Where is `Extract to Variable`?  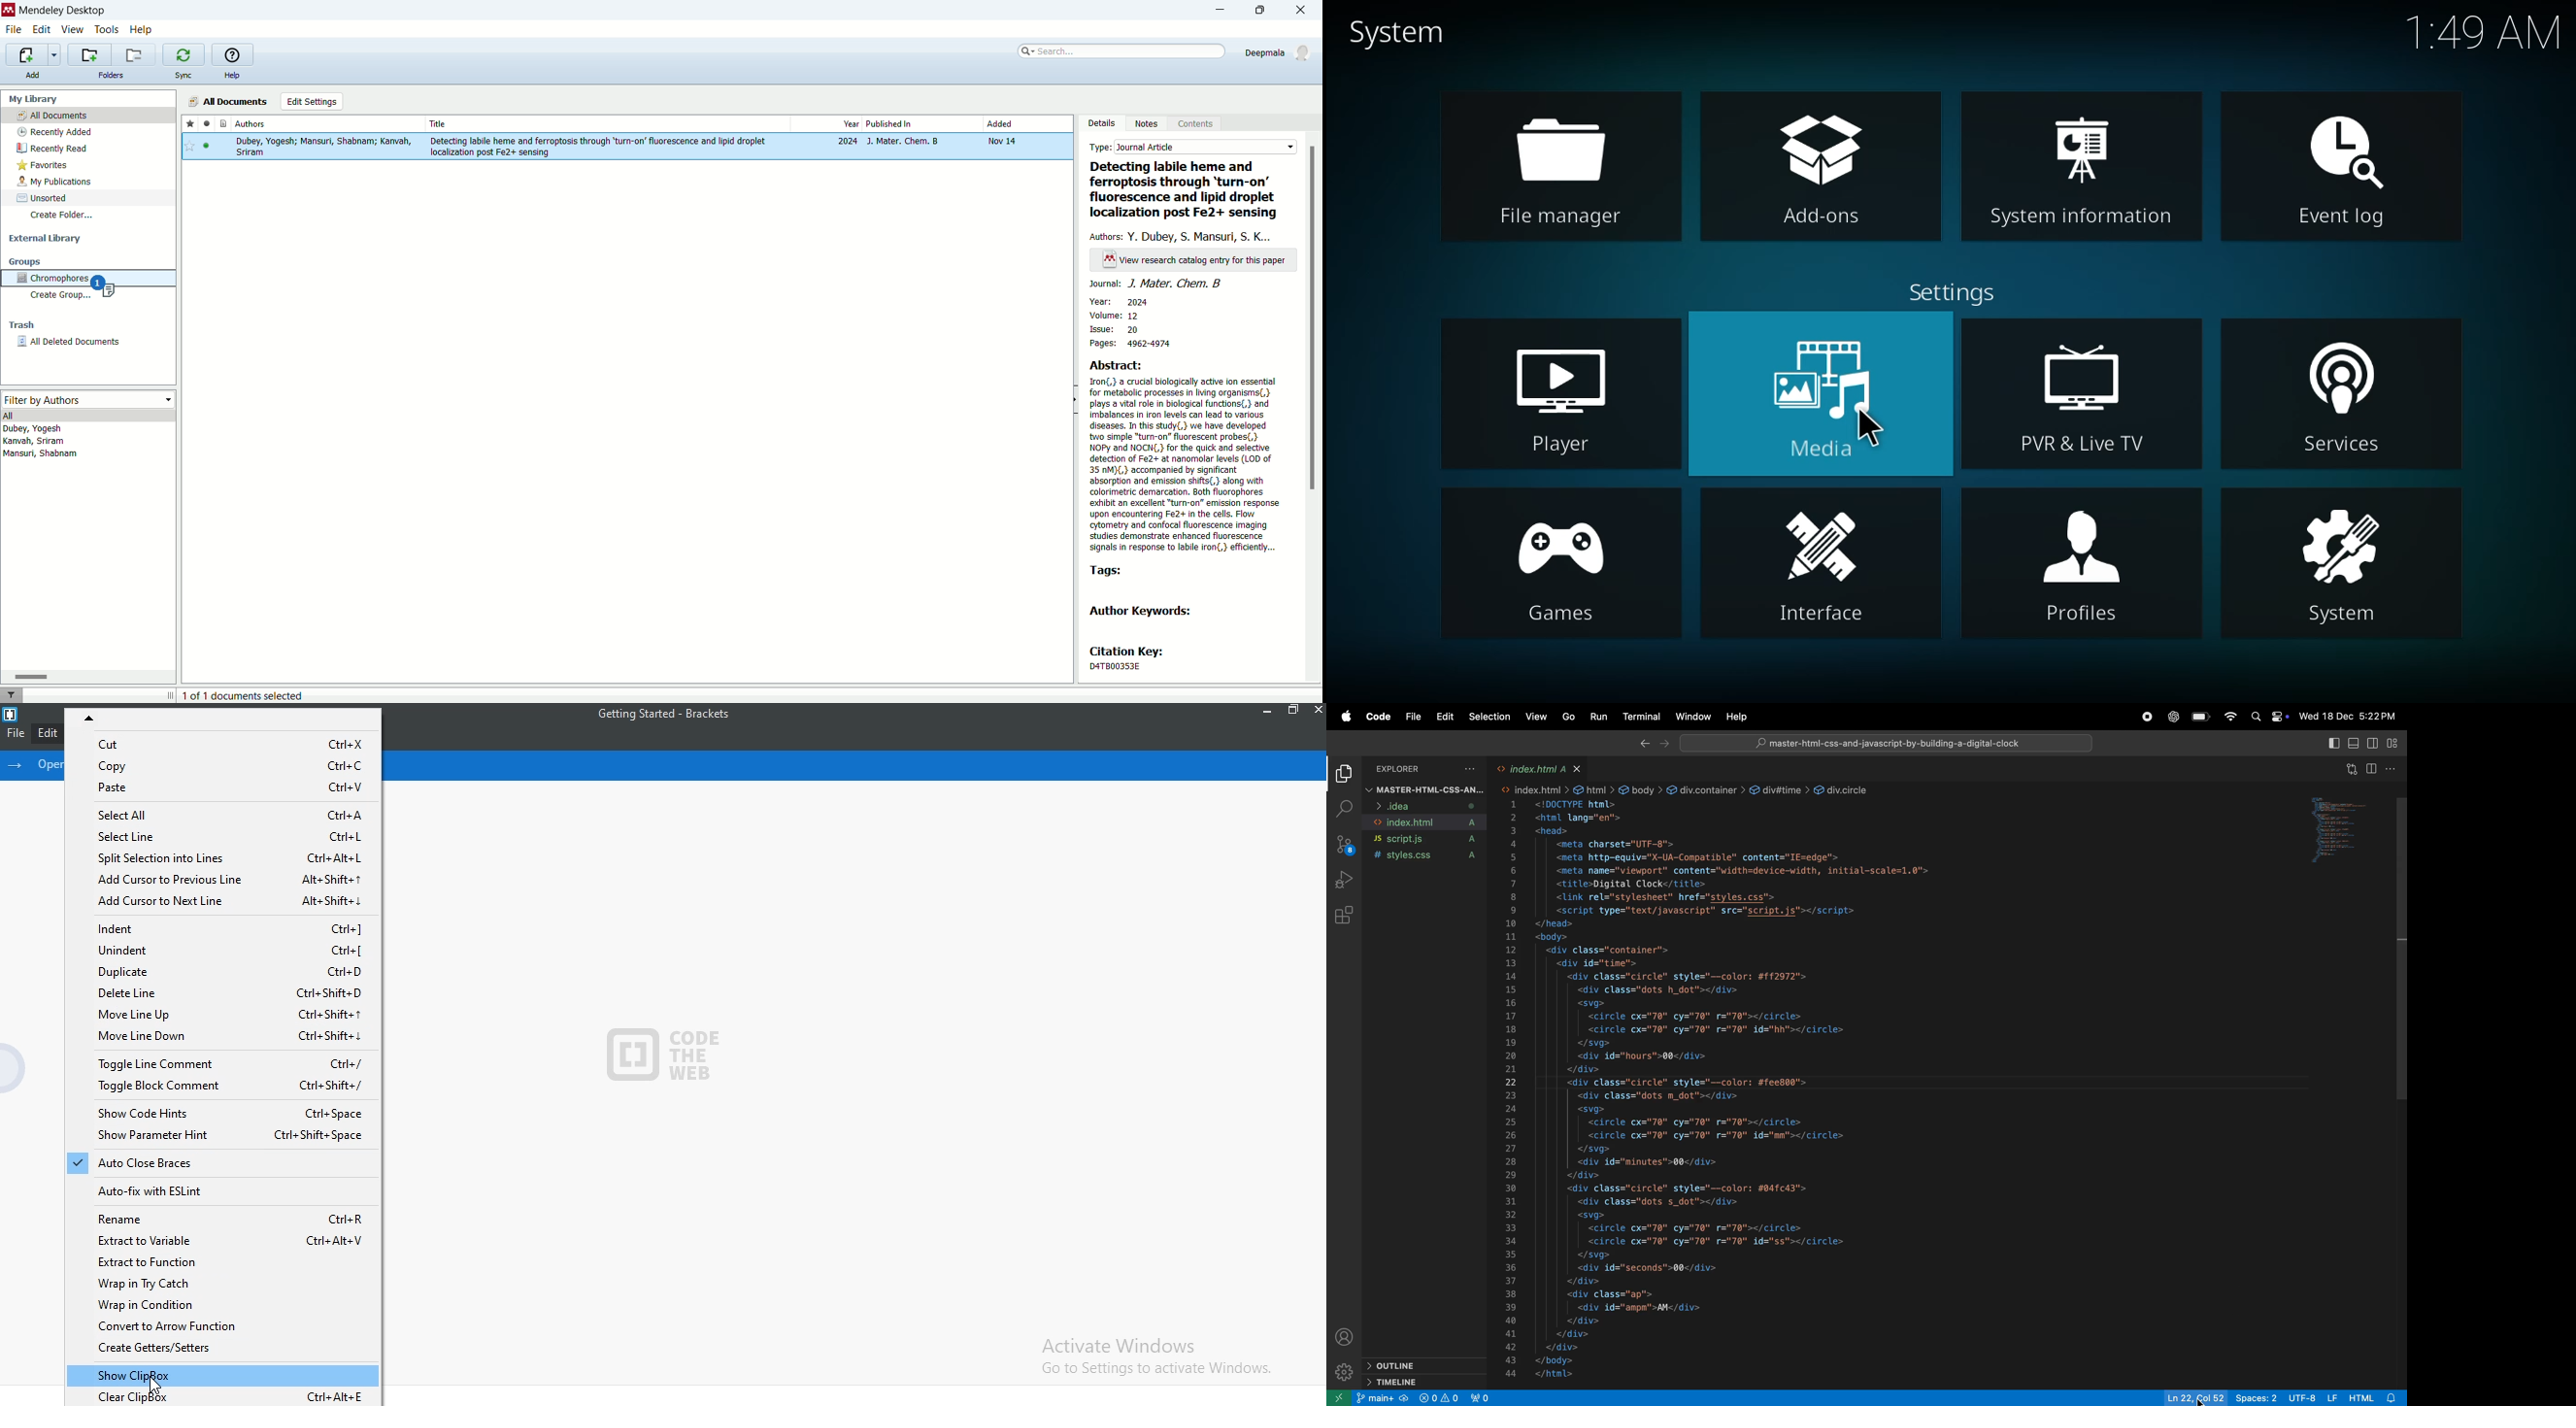
Extract to Variable is located at coordinates (225, 1240).